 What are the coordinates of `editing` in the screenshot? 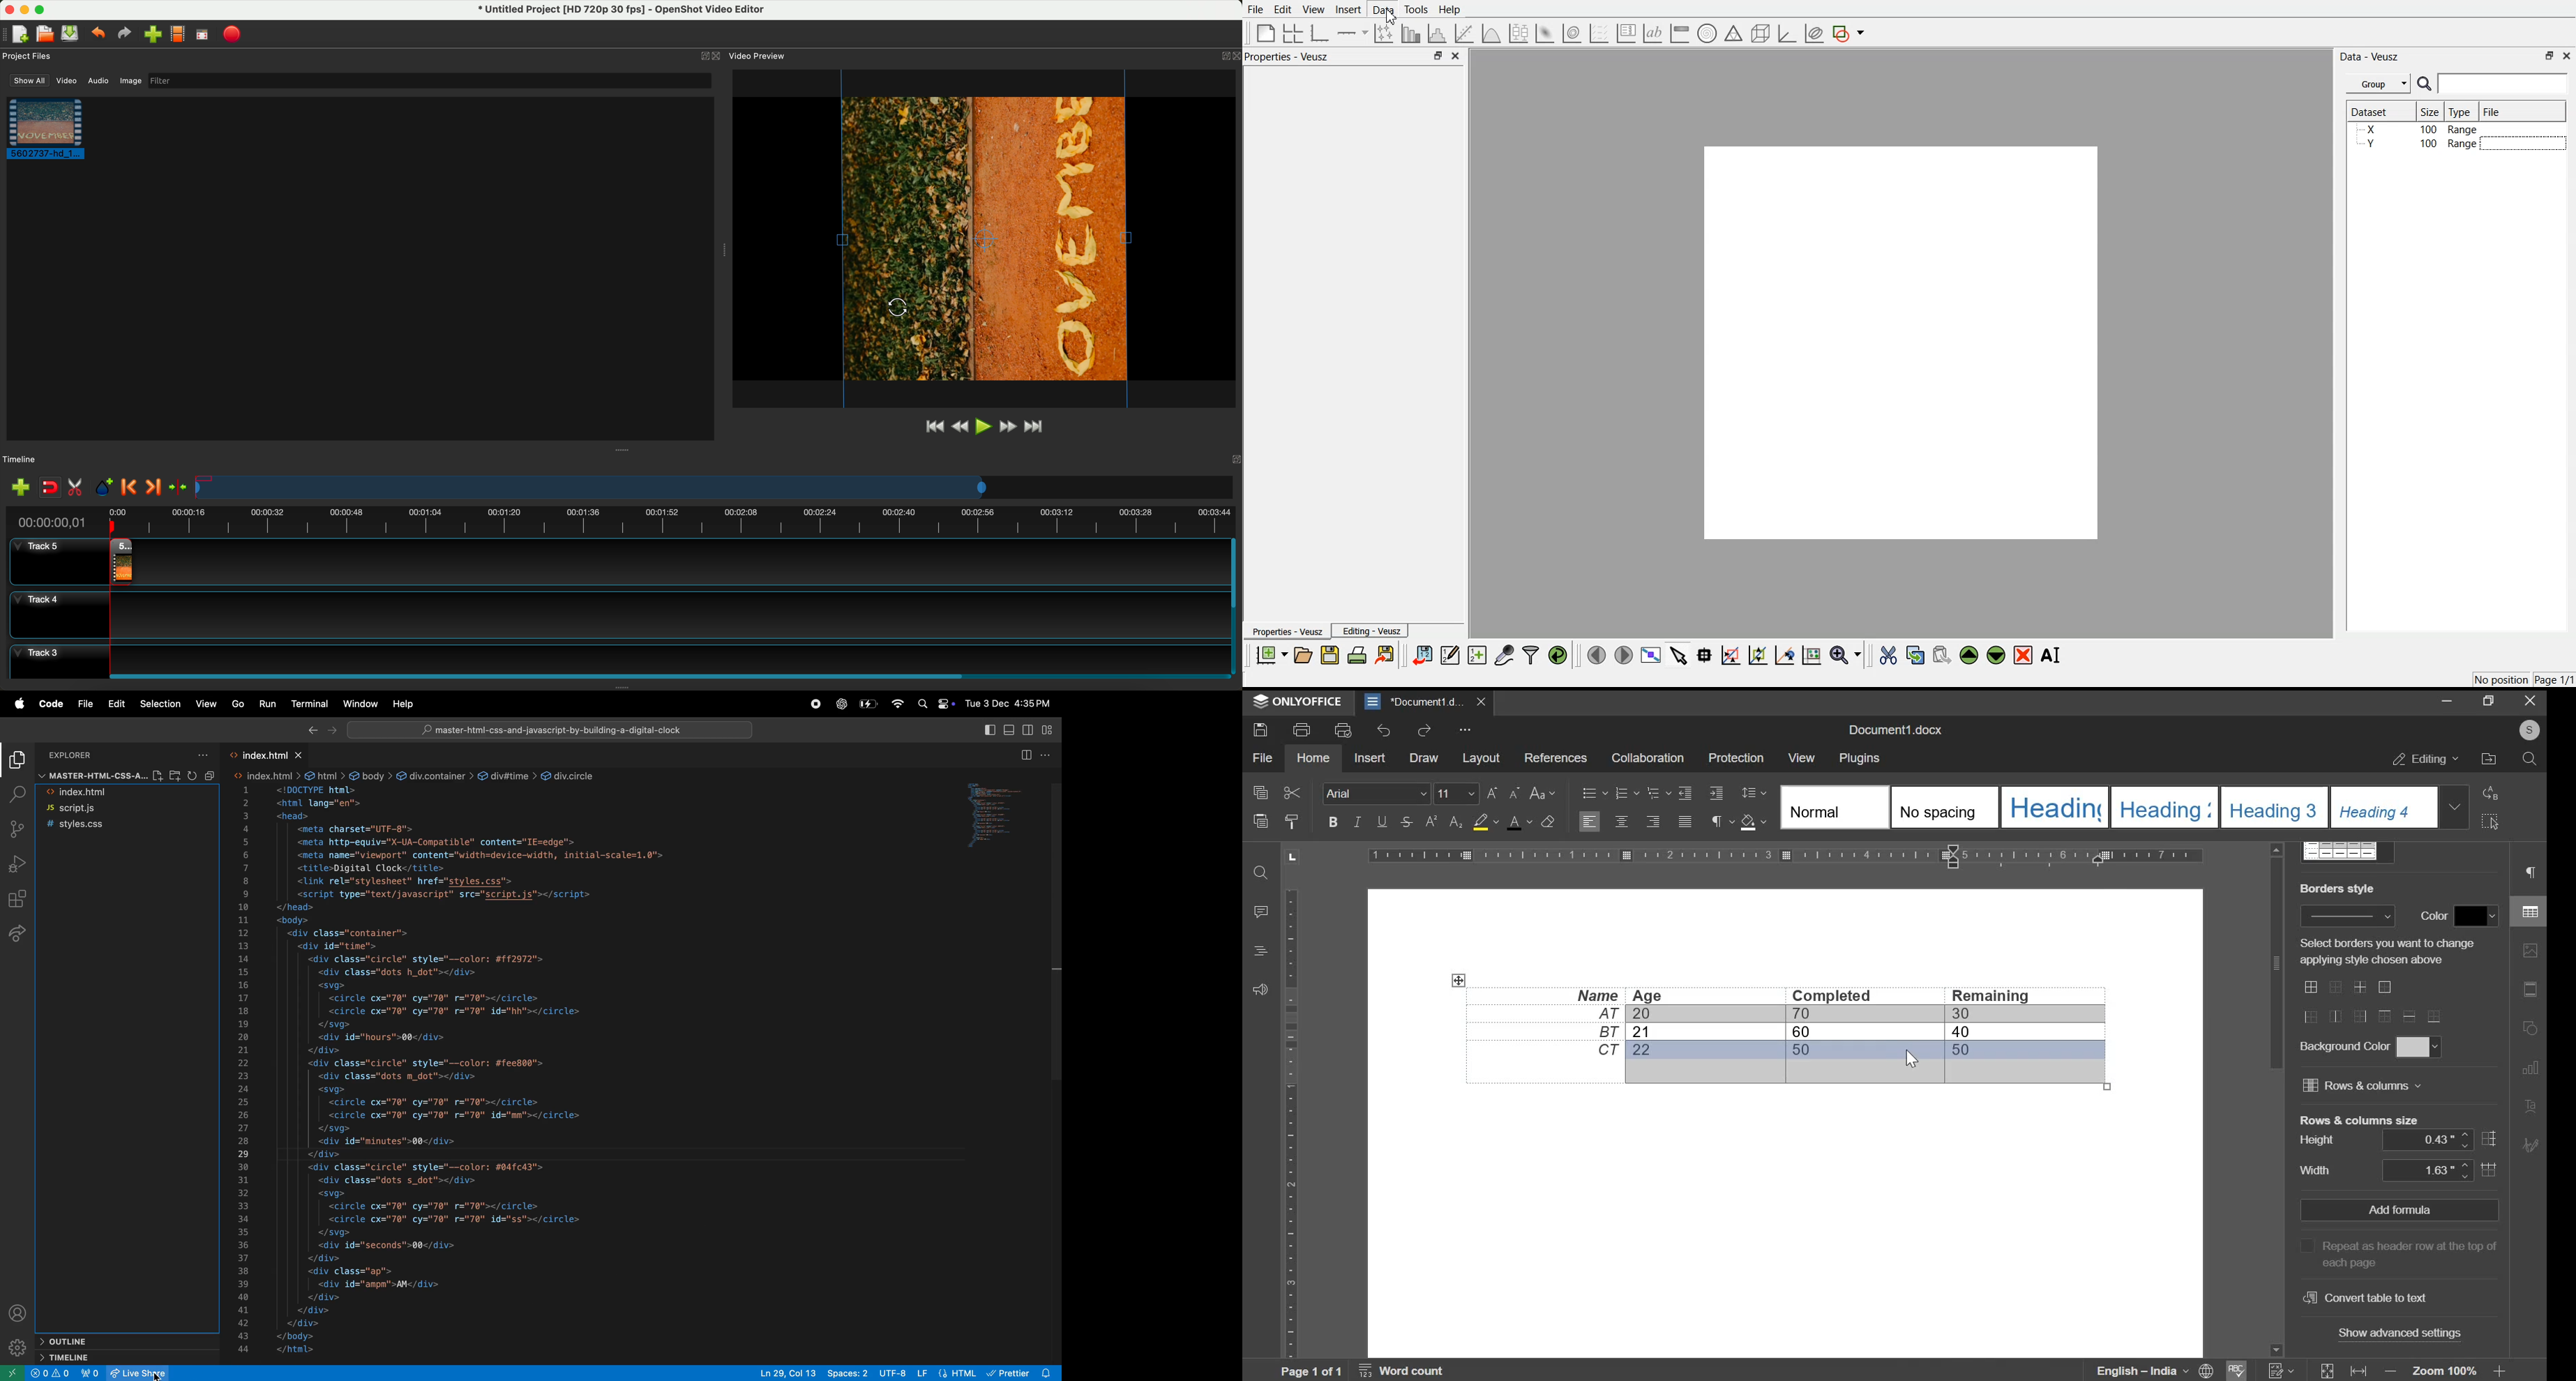 It's located at (2426, 759).